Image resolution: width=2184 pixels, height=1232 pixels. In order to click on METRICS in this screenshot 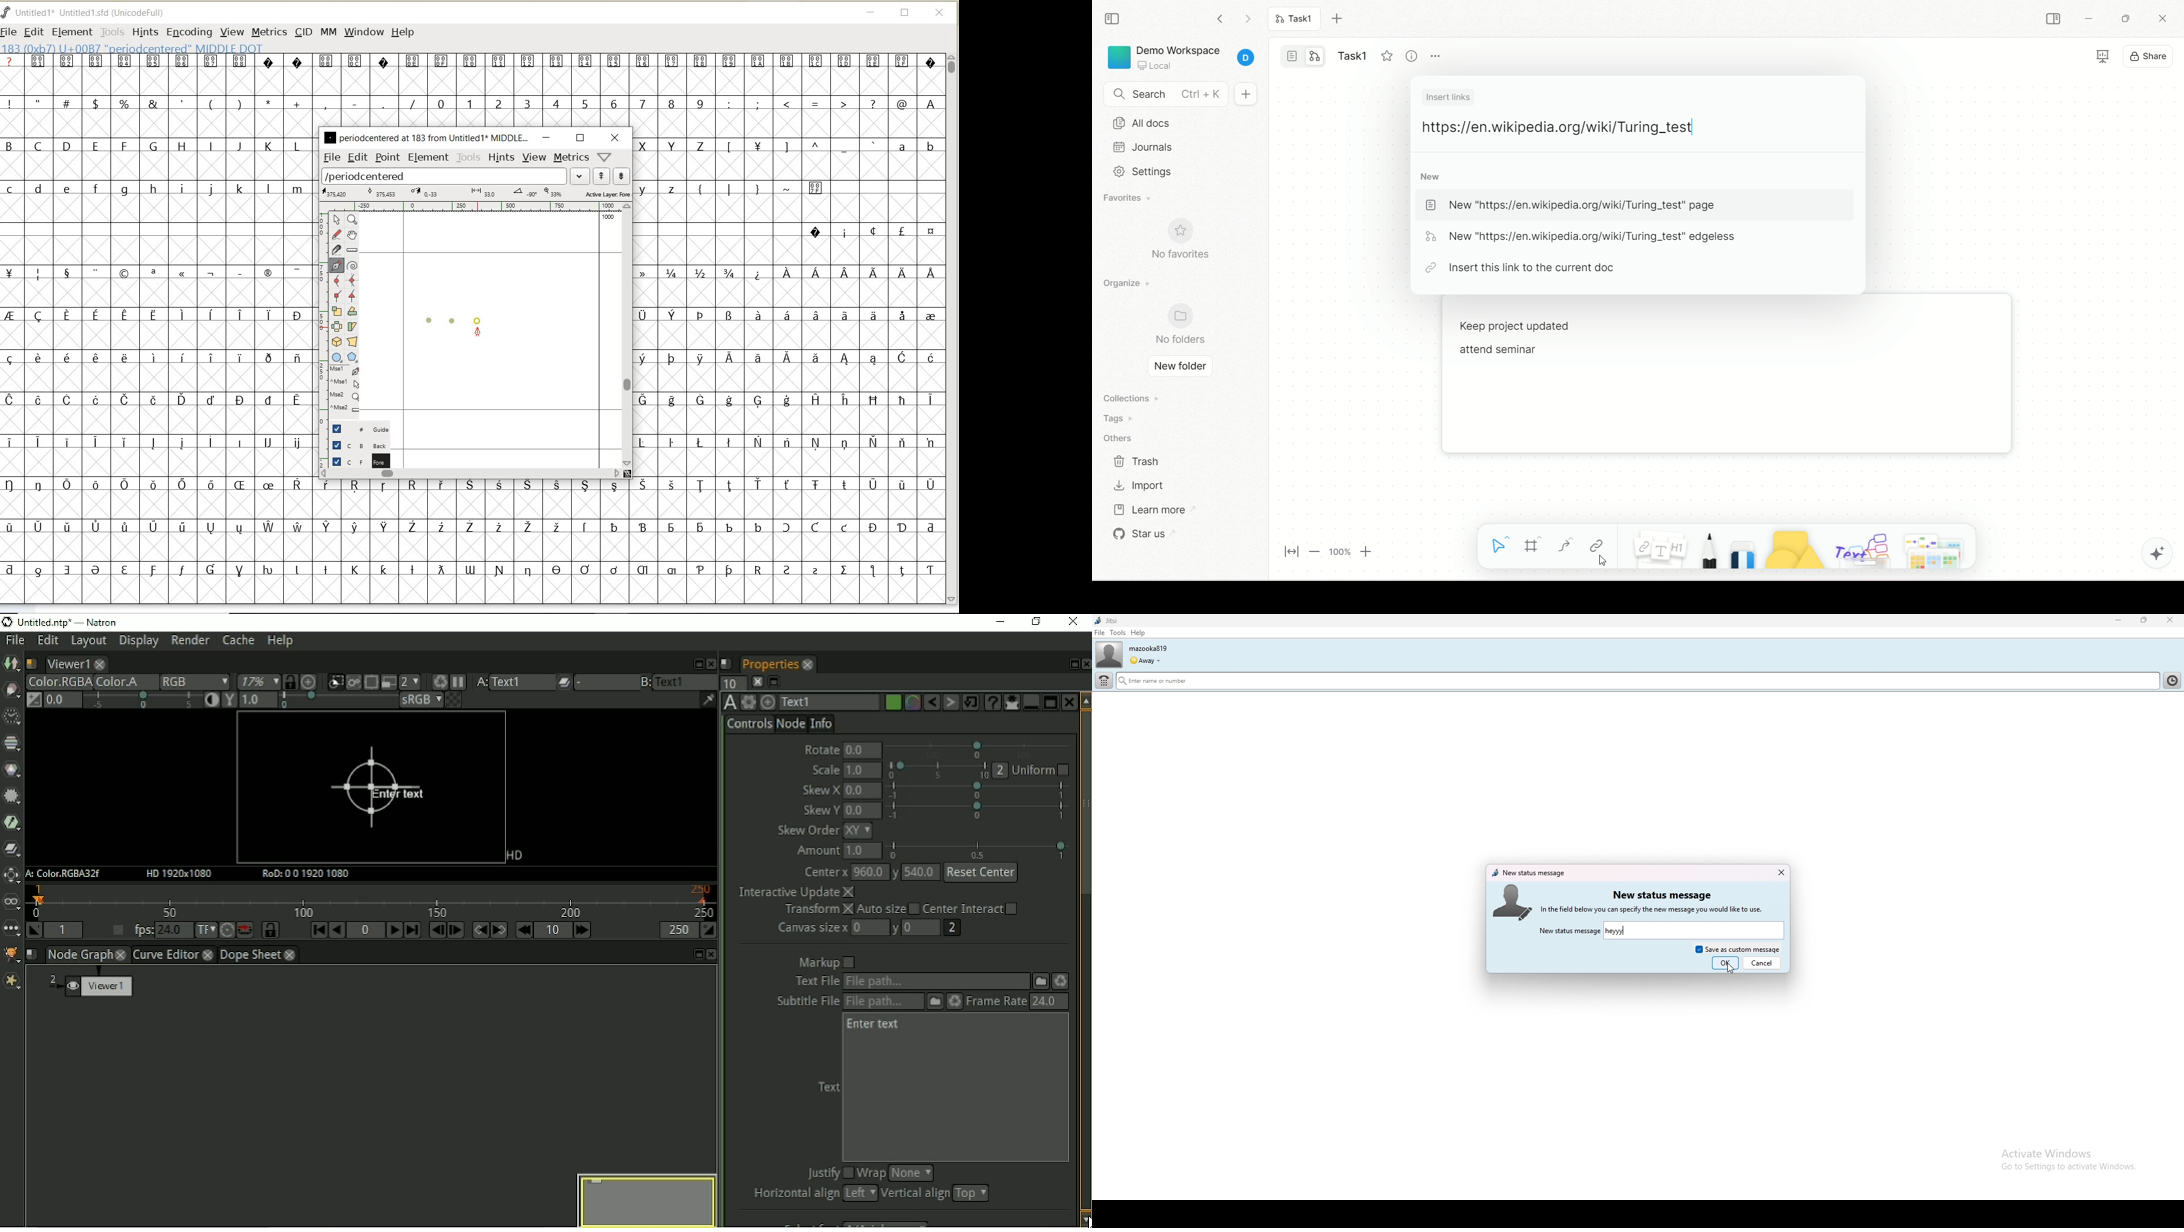, I will do `click(269, 32)`.